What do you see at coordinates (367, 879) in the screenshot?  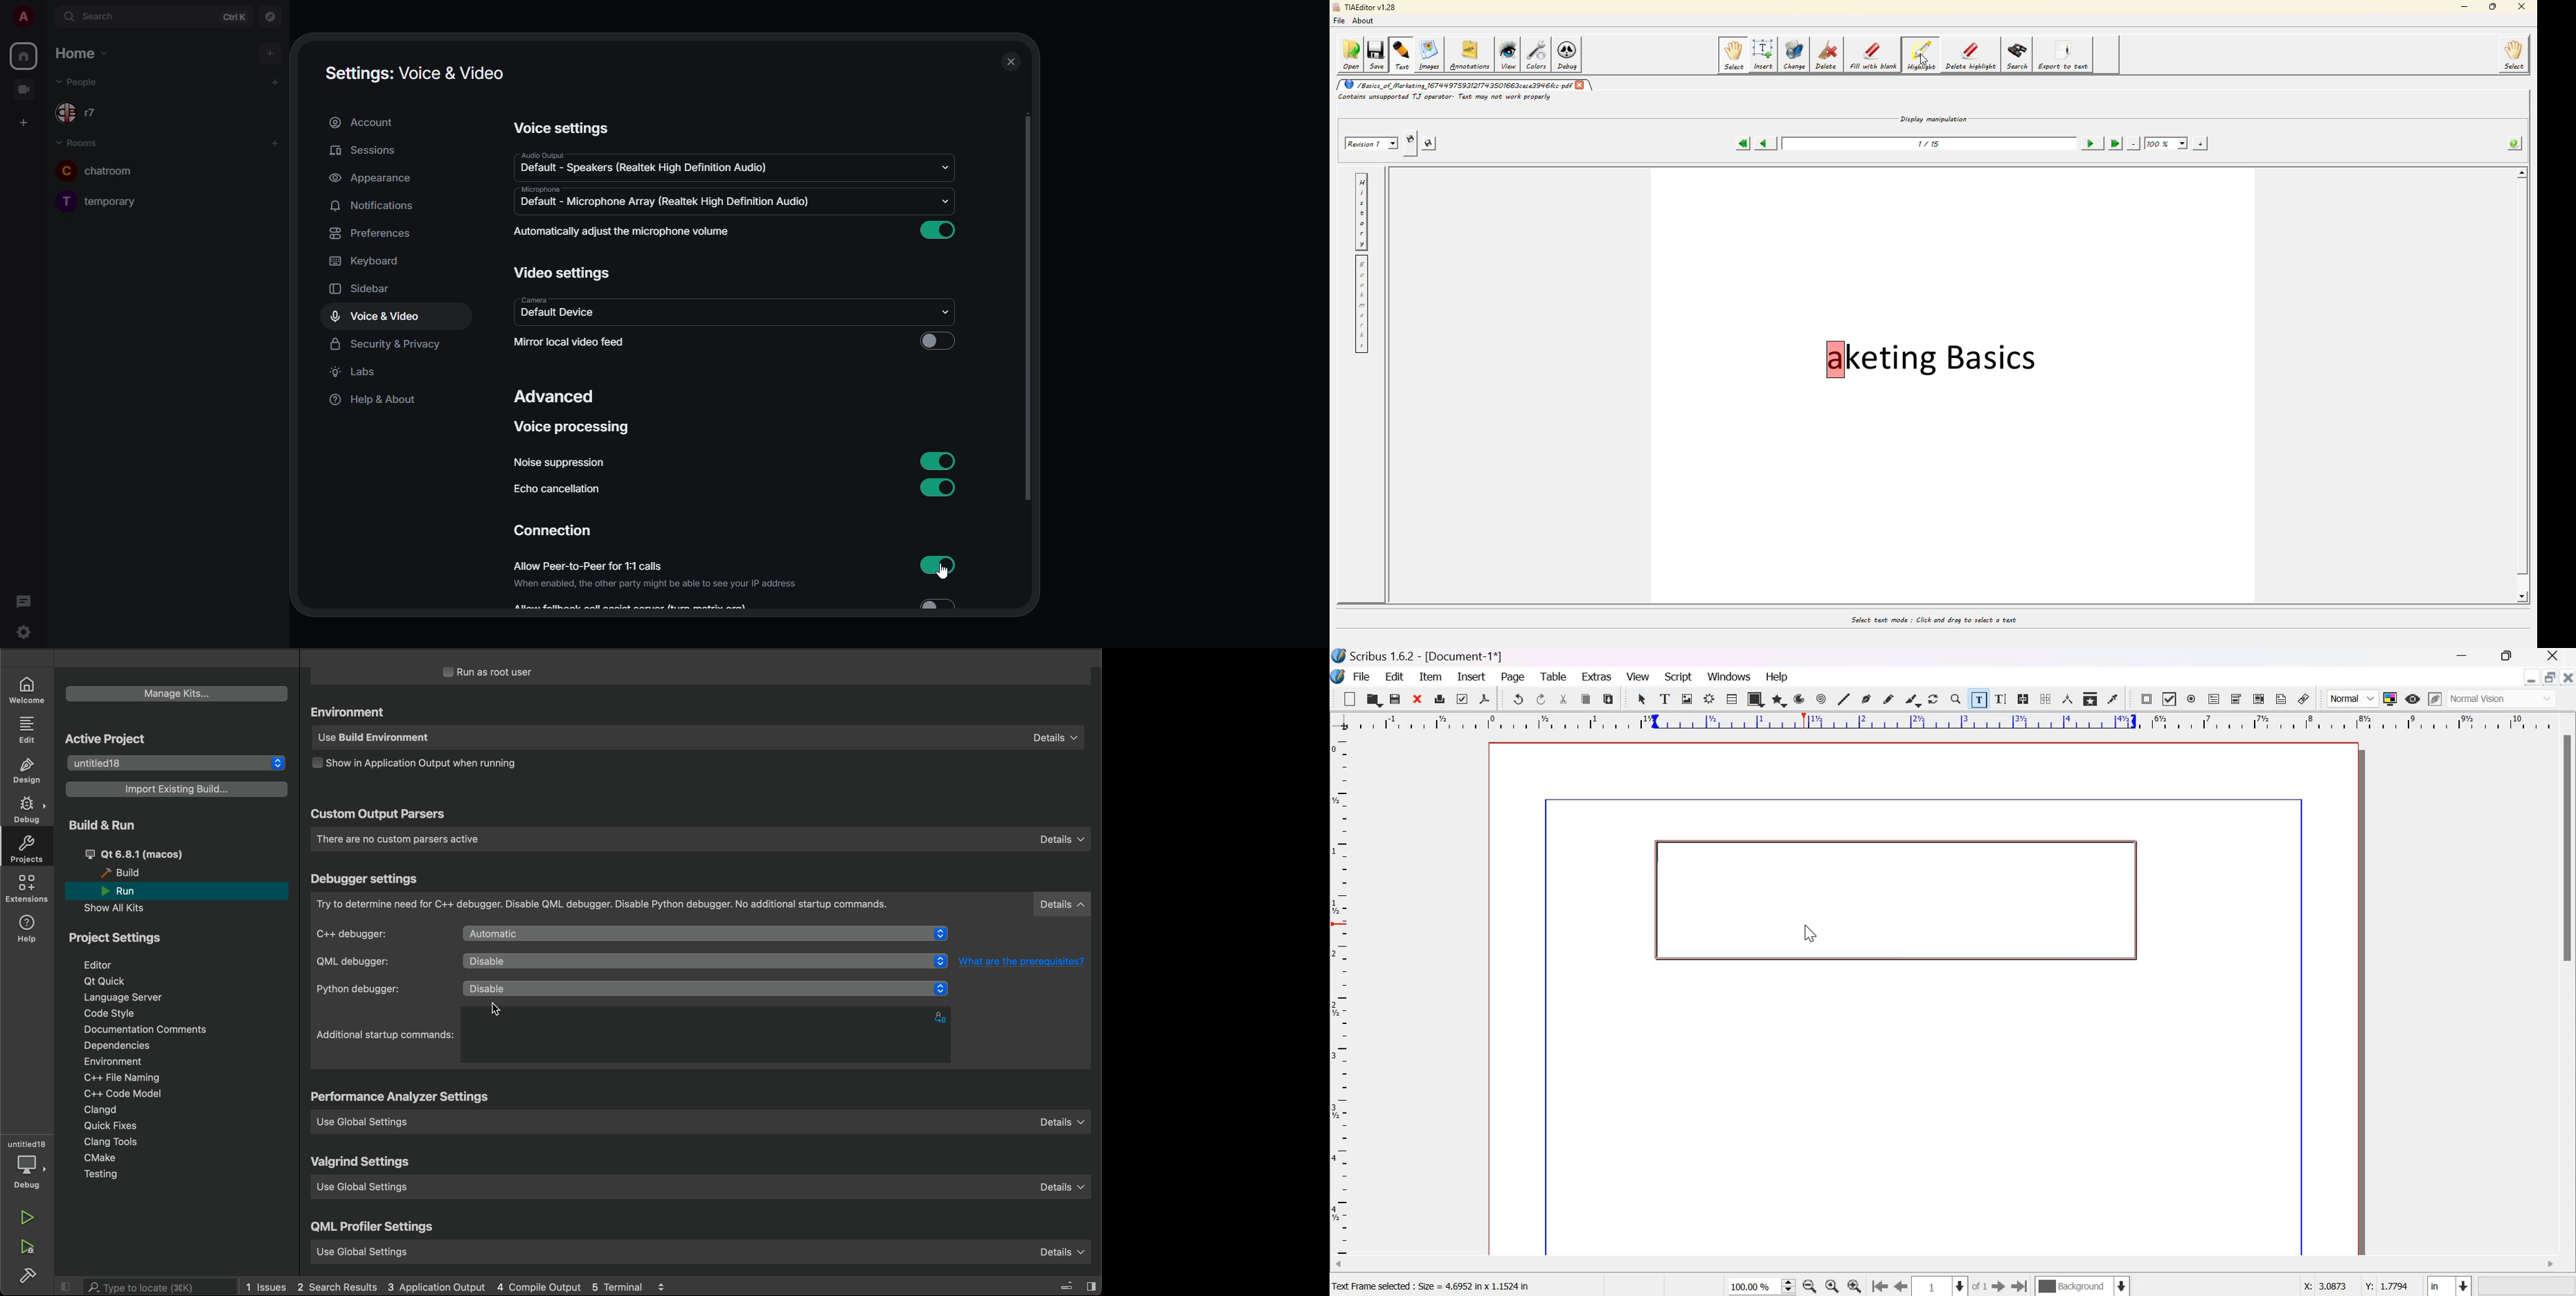 I see `debugger settings` at bounding box center [367, 879].